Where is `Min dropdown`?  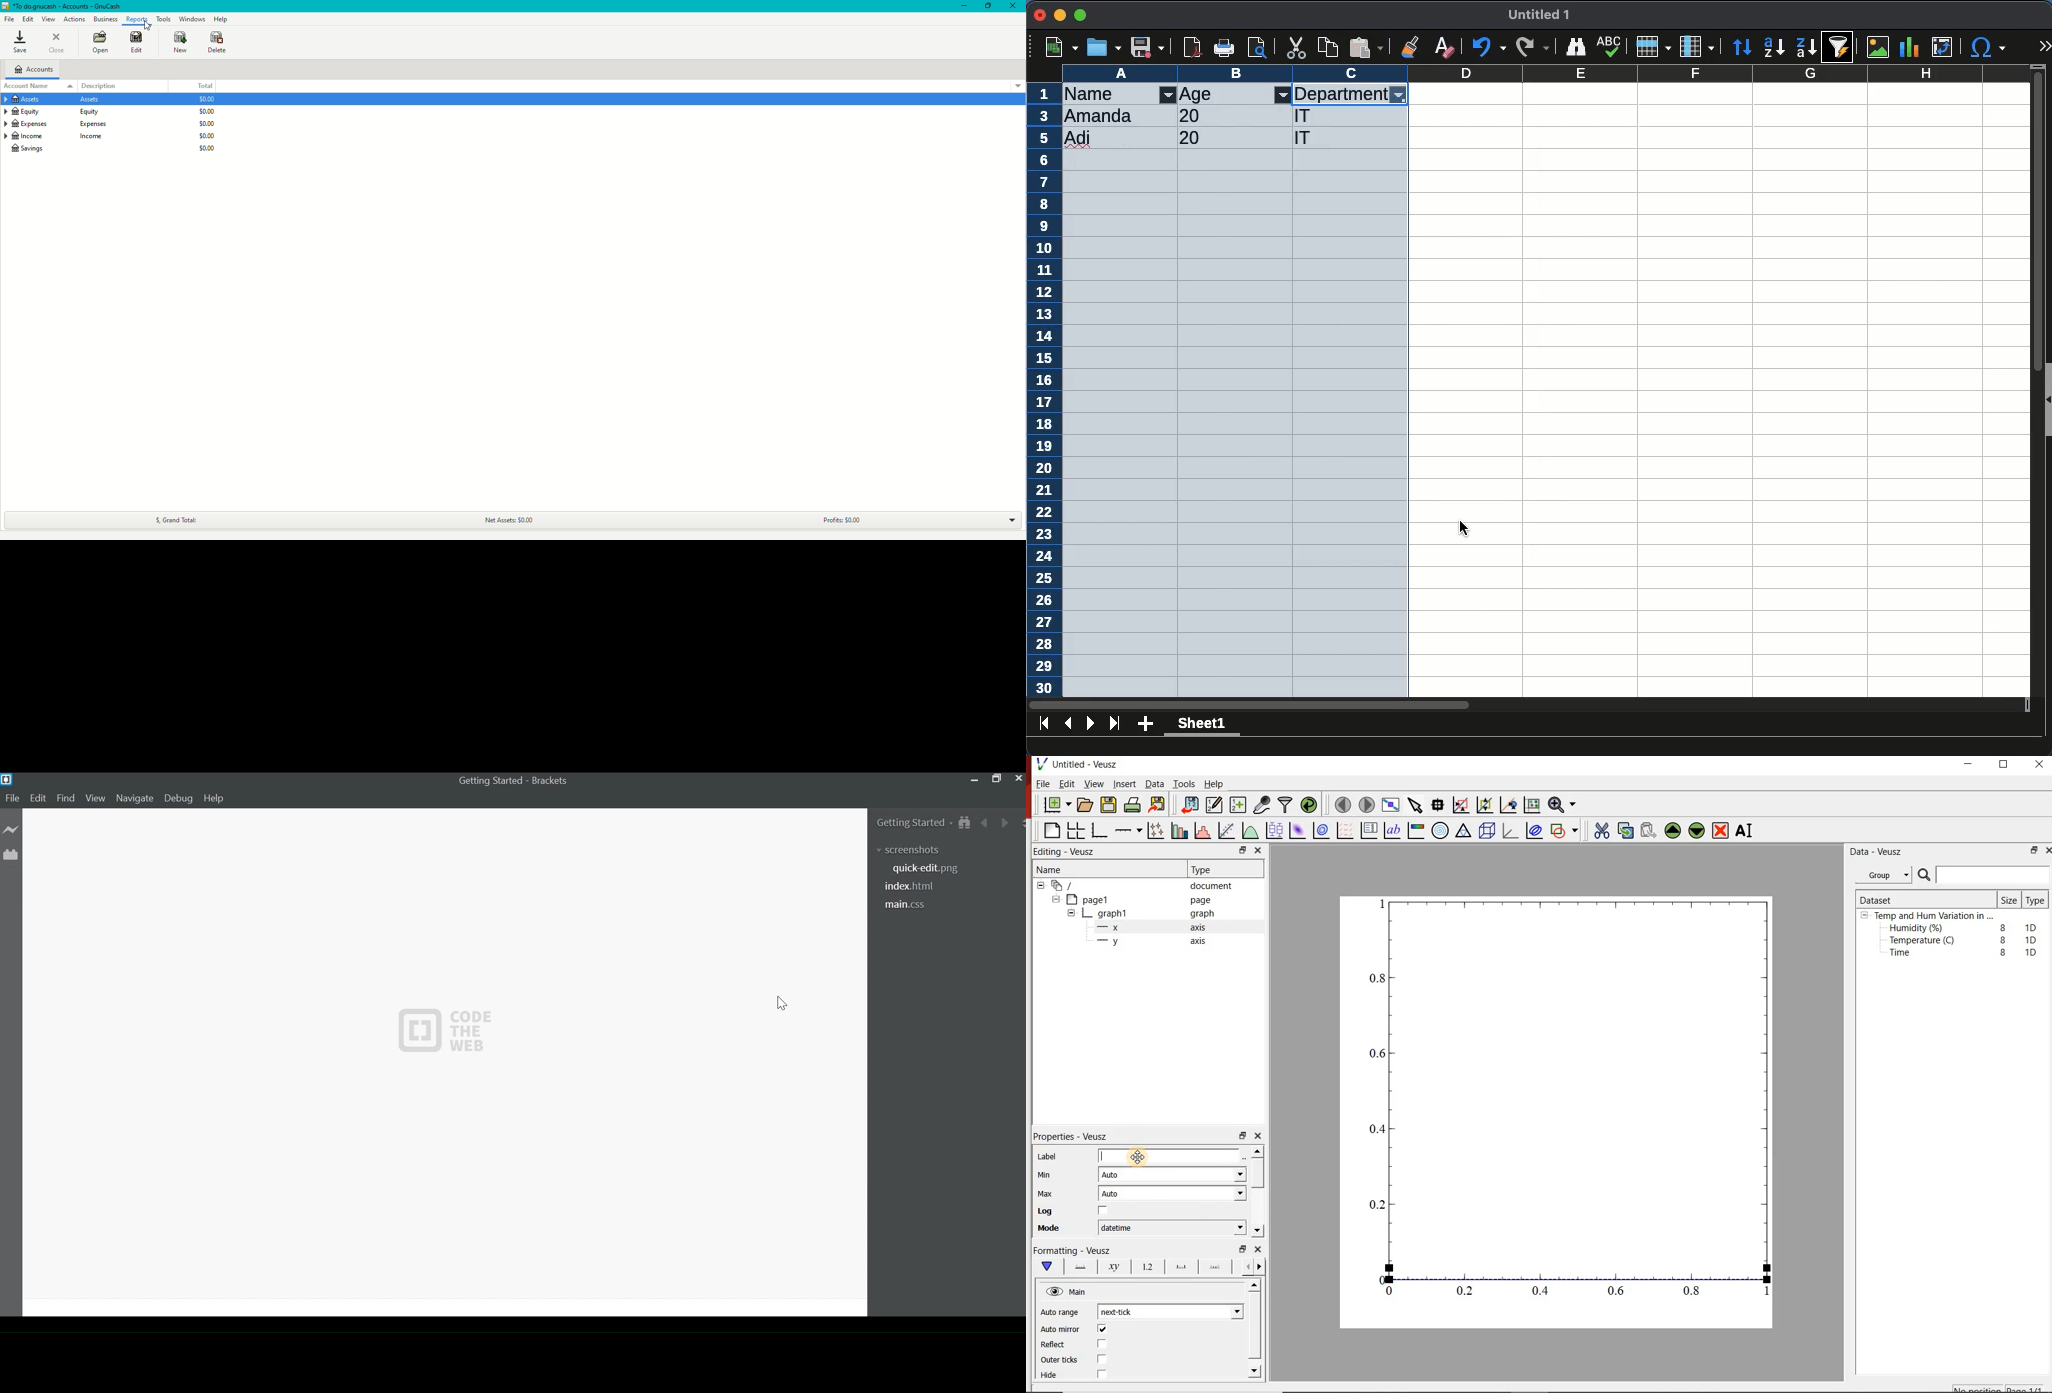 Min dropdown is located at coordinates (1226, 1176).